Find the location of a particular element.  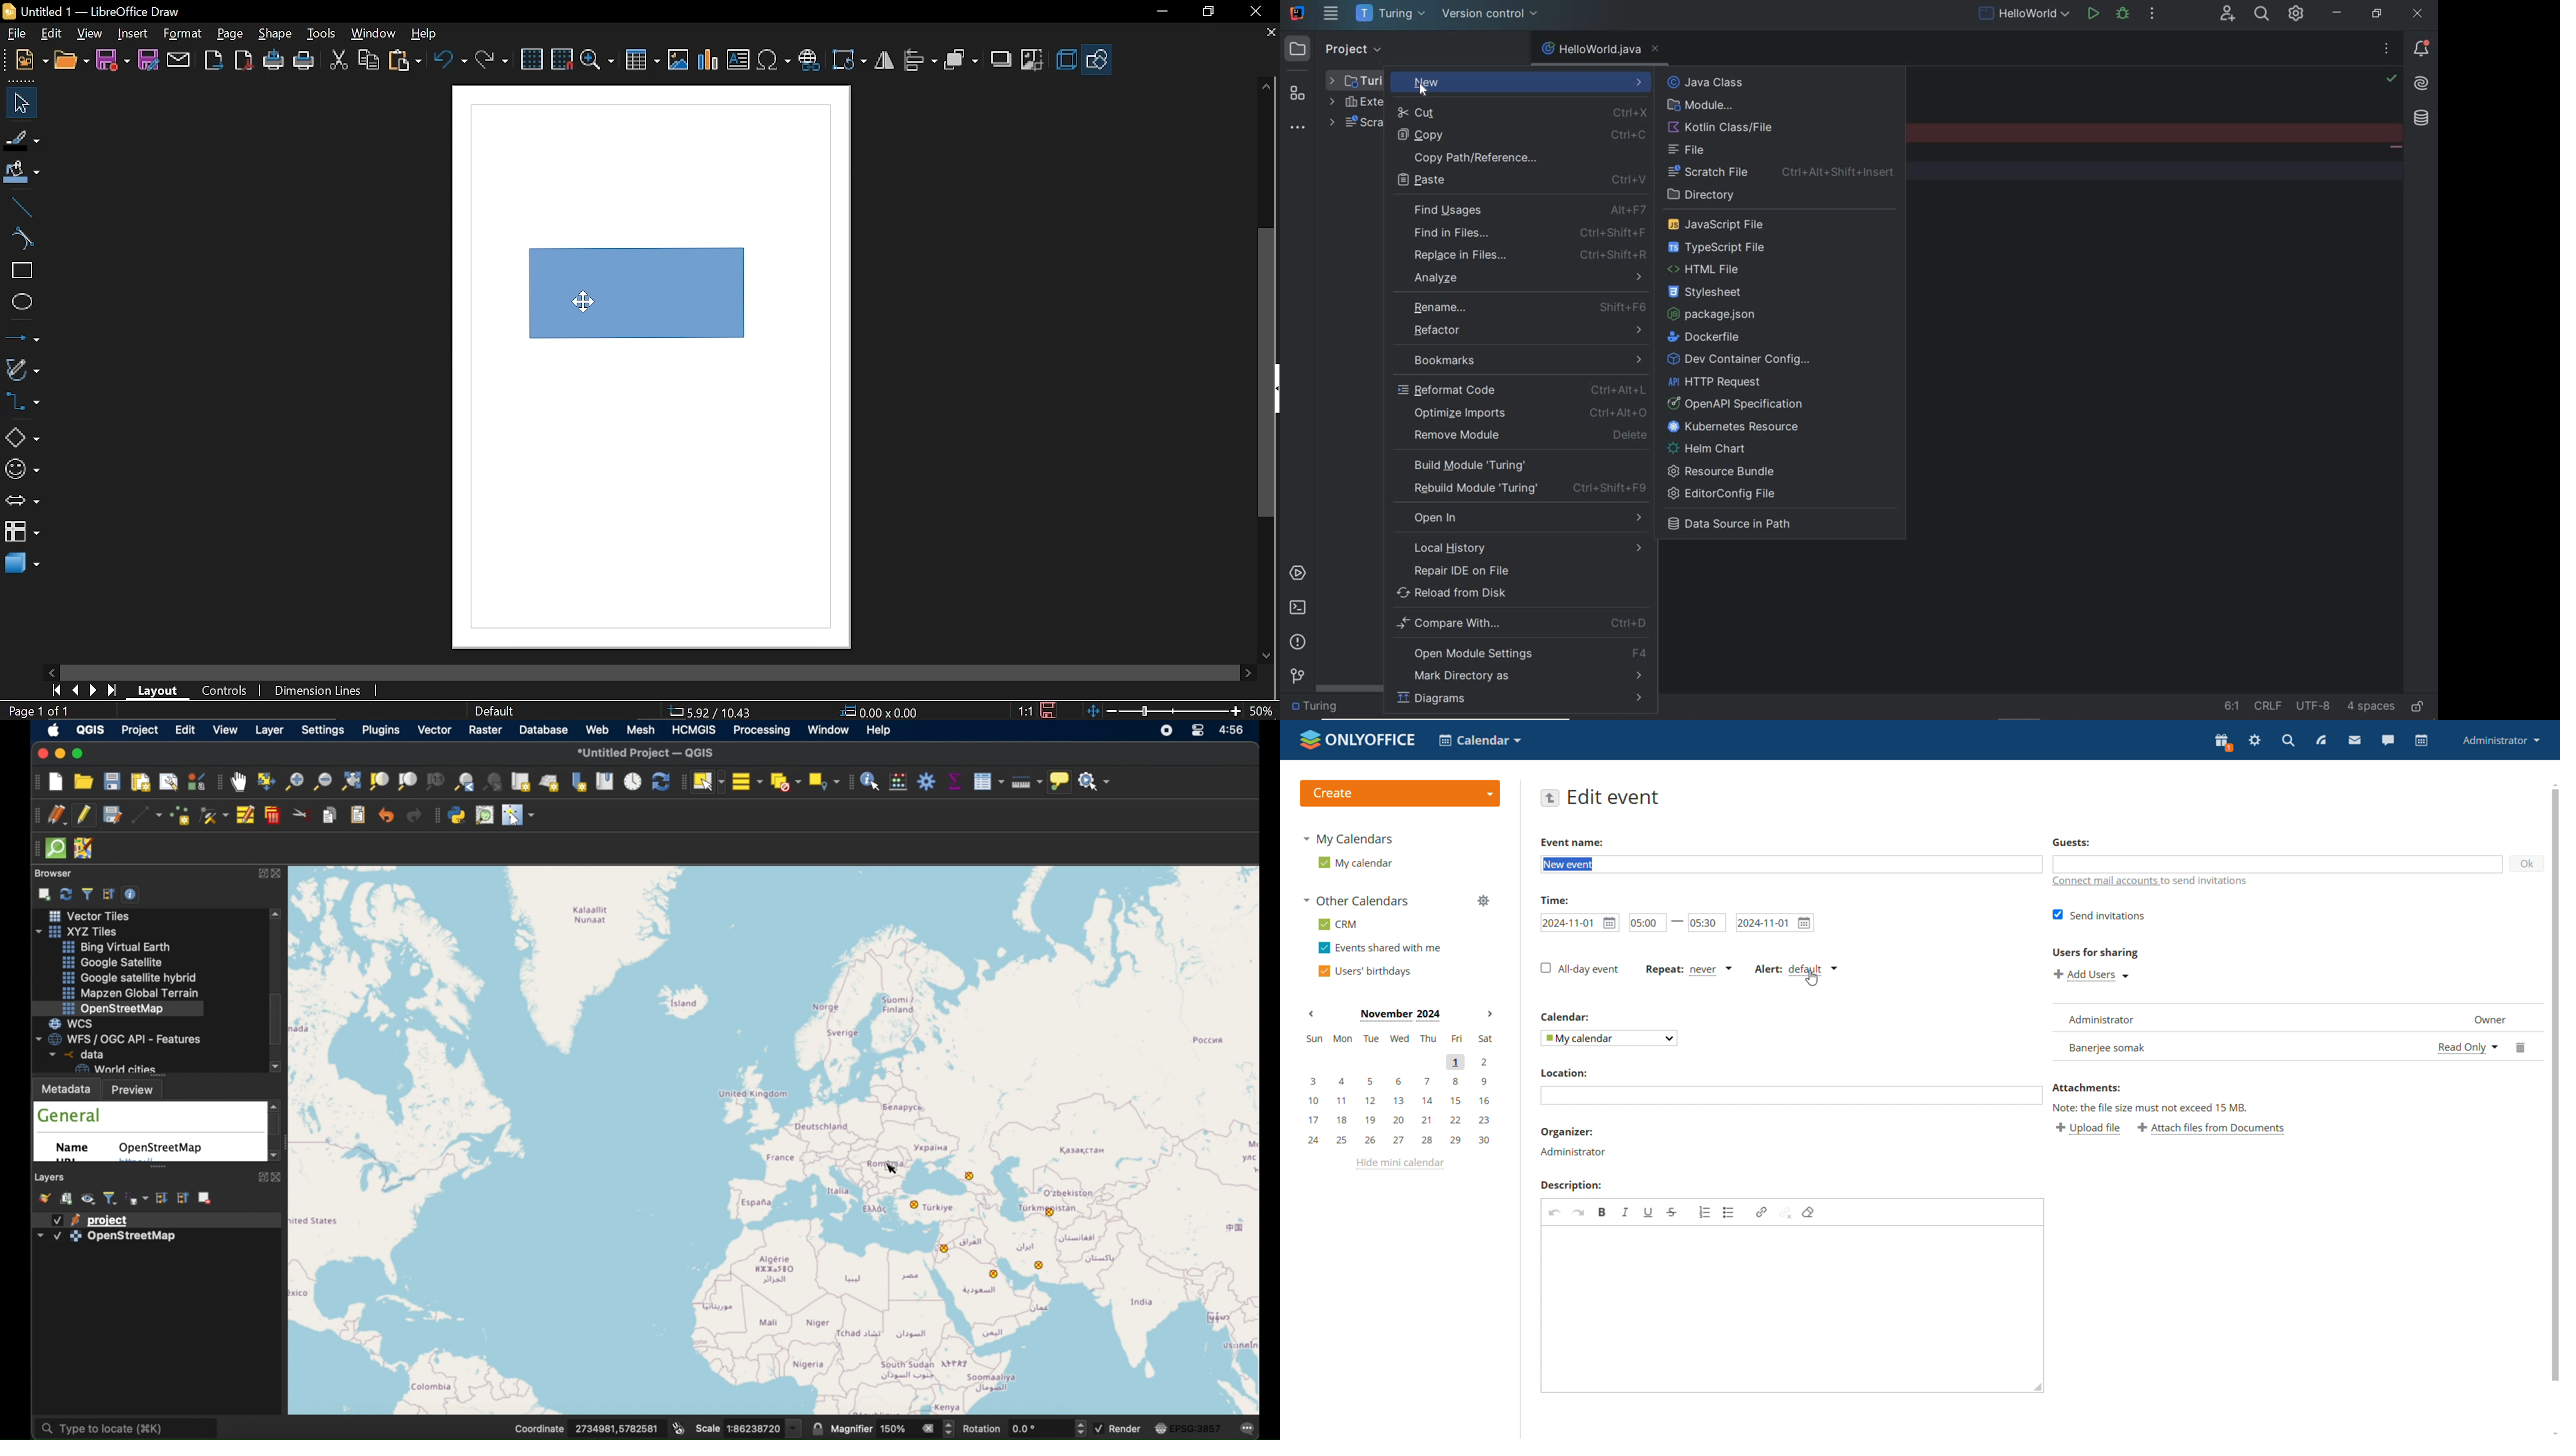

josh remote is located at coordinates (85, 849).